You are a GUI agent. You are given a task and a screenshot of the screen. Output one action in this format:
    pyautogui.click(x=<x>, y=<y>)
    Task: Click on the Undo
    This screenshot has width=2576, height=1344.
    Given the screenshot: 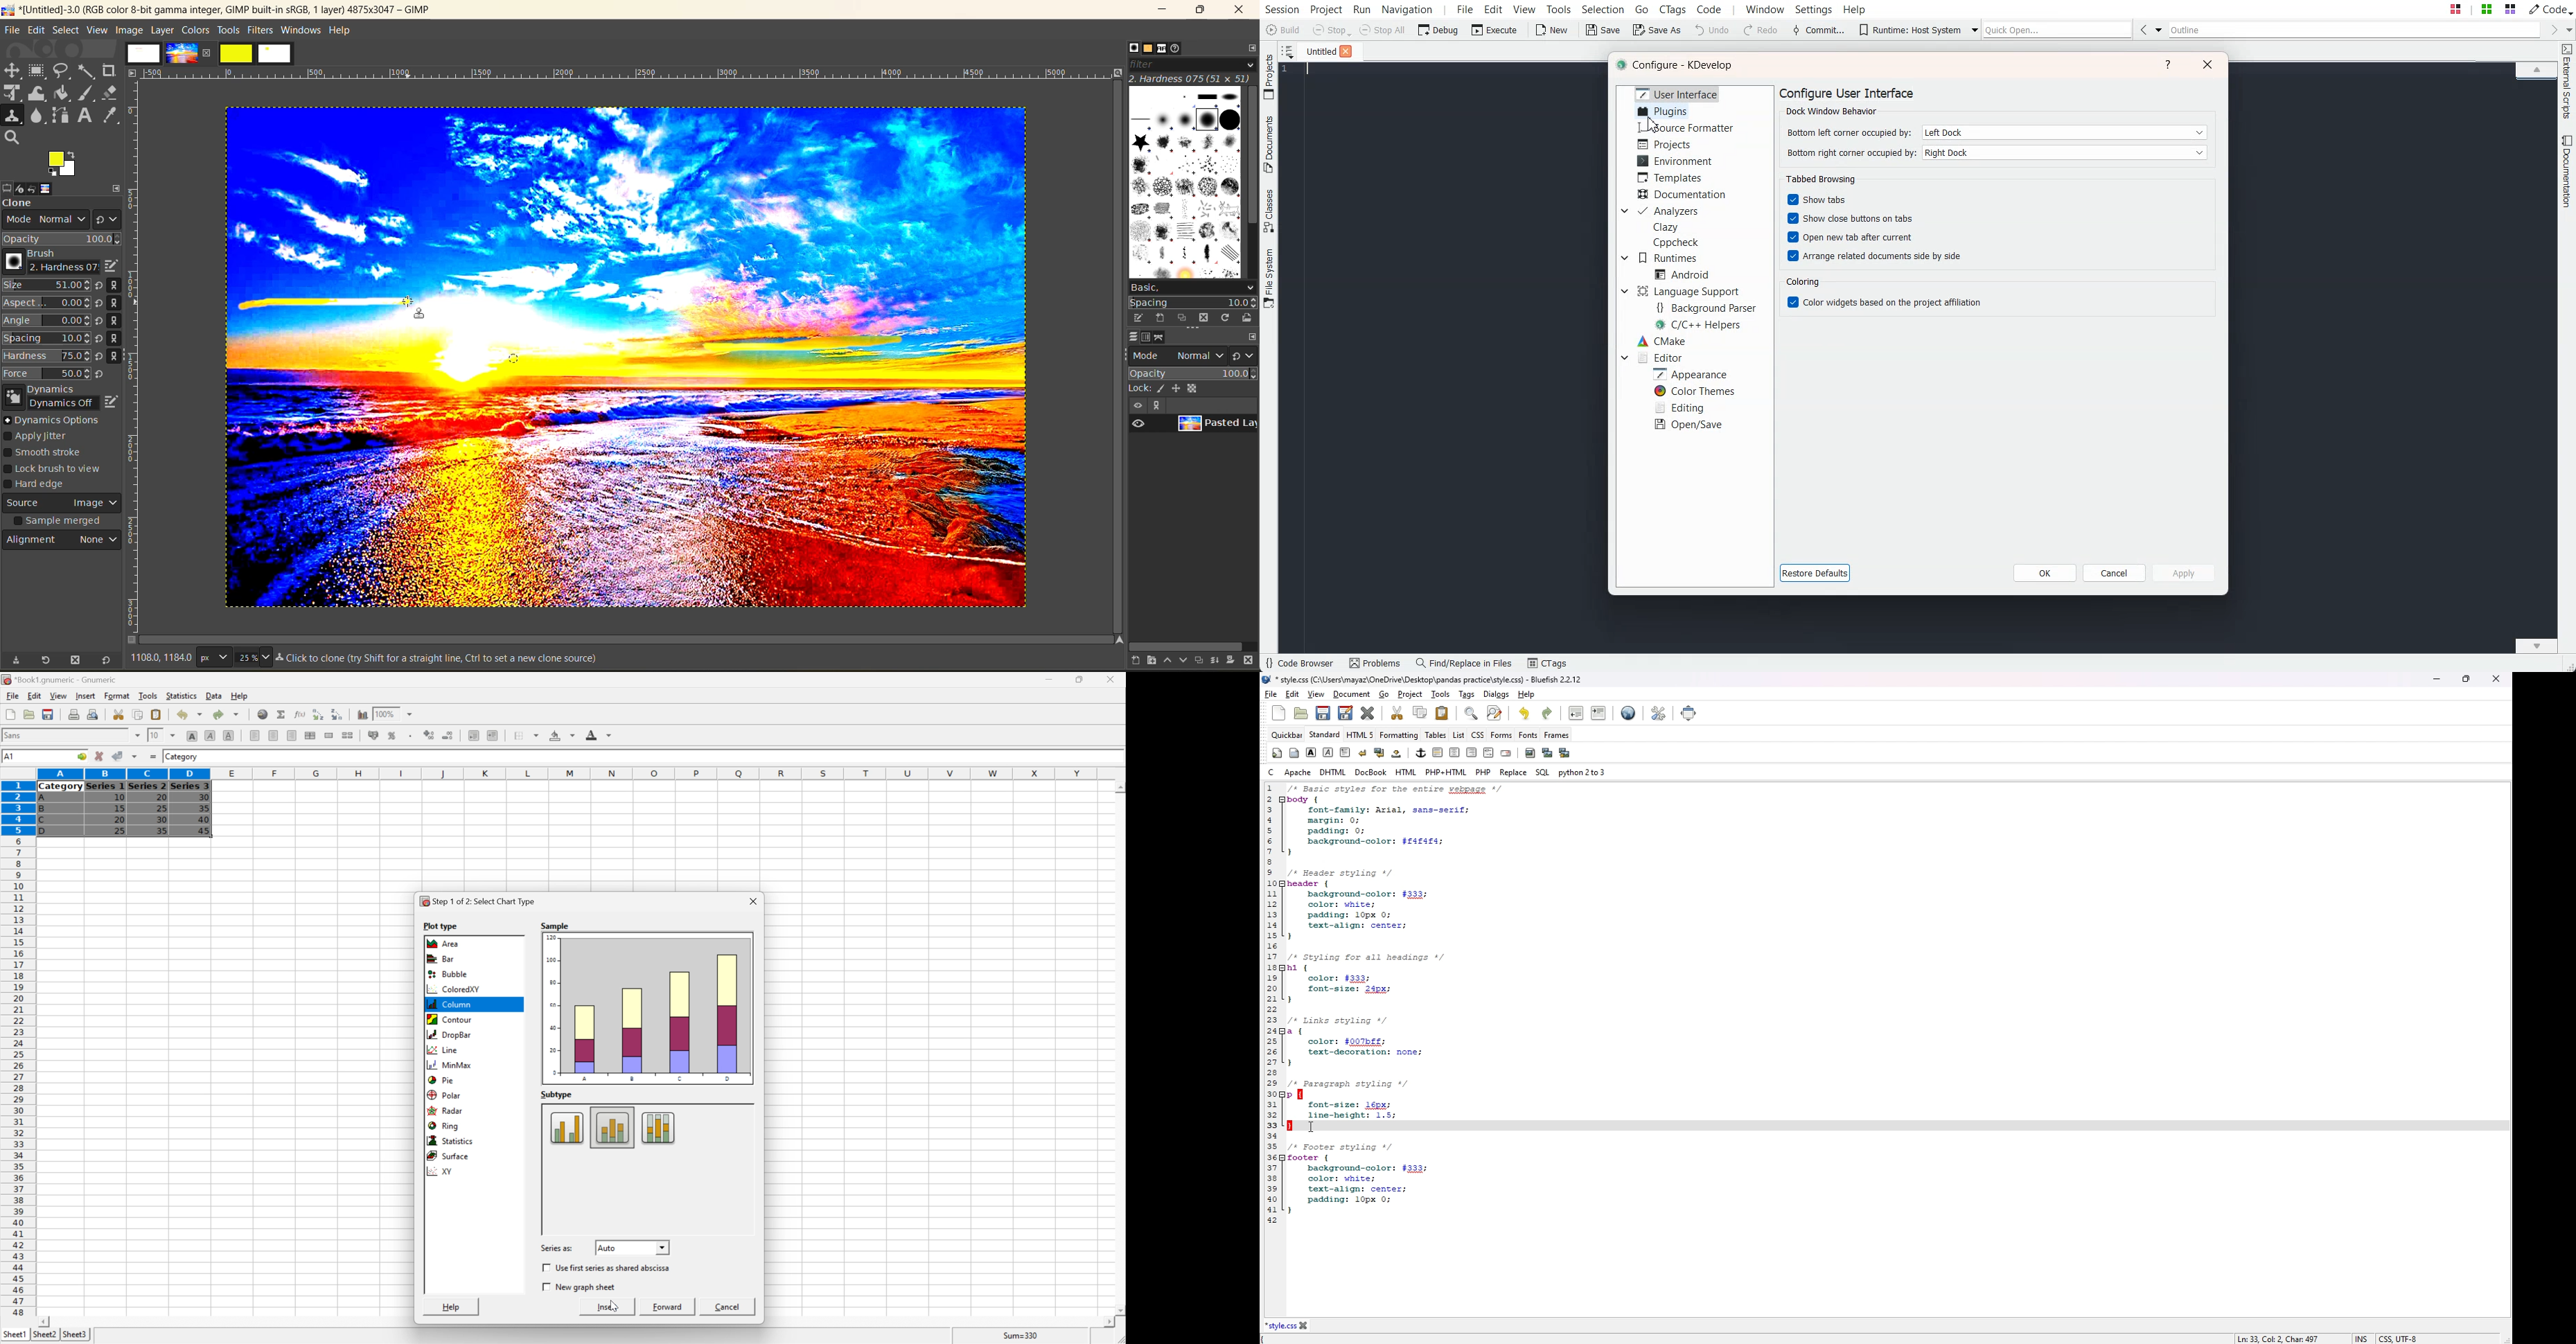 What is the action you would take?
    pyautogui.click(x=190, y=713)
    